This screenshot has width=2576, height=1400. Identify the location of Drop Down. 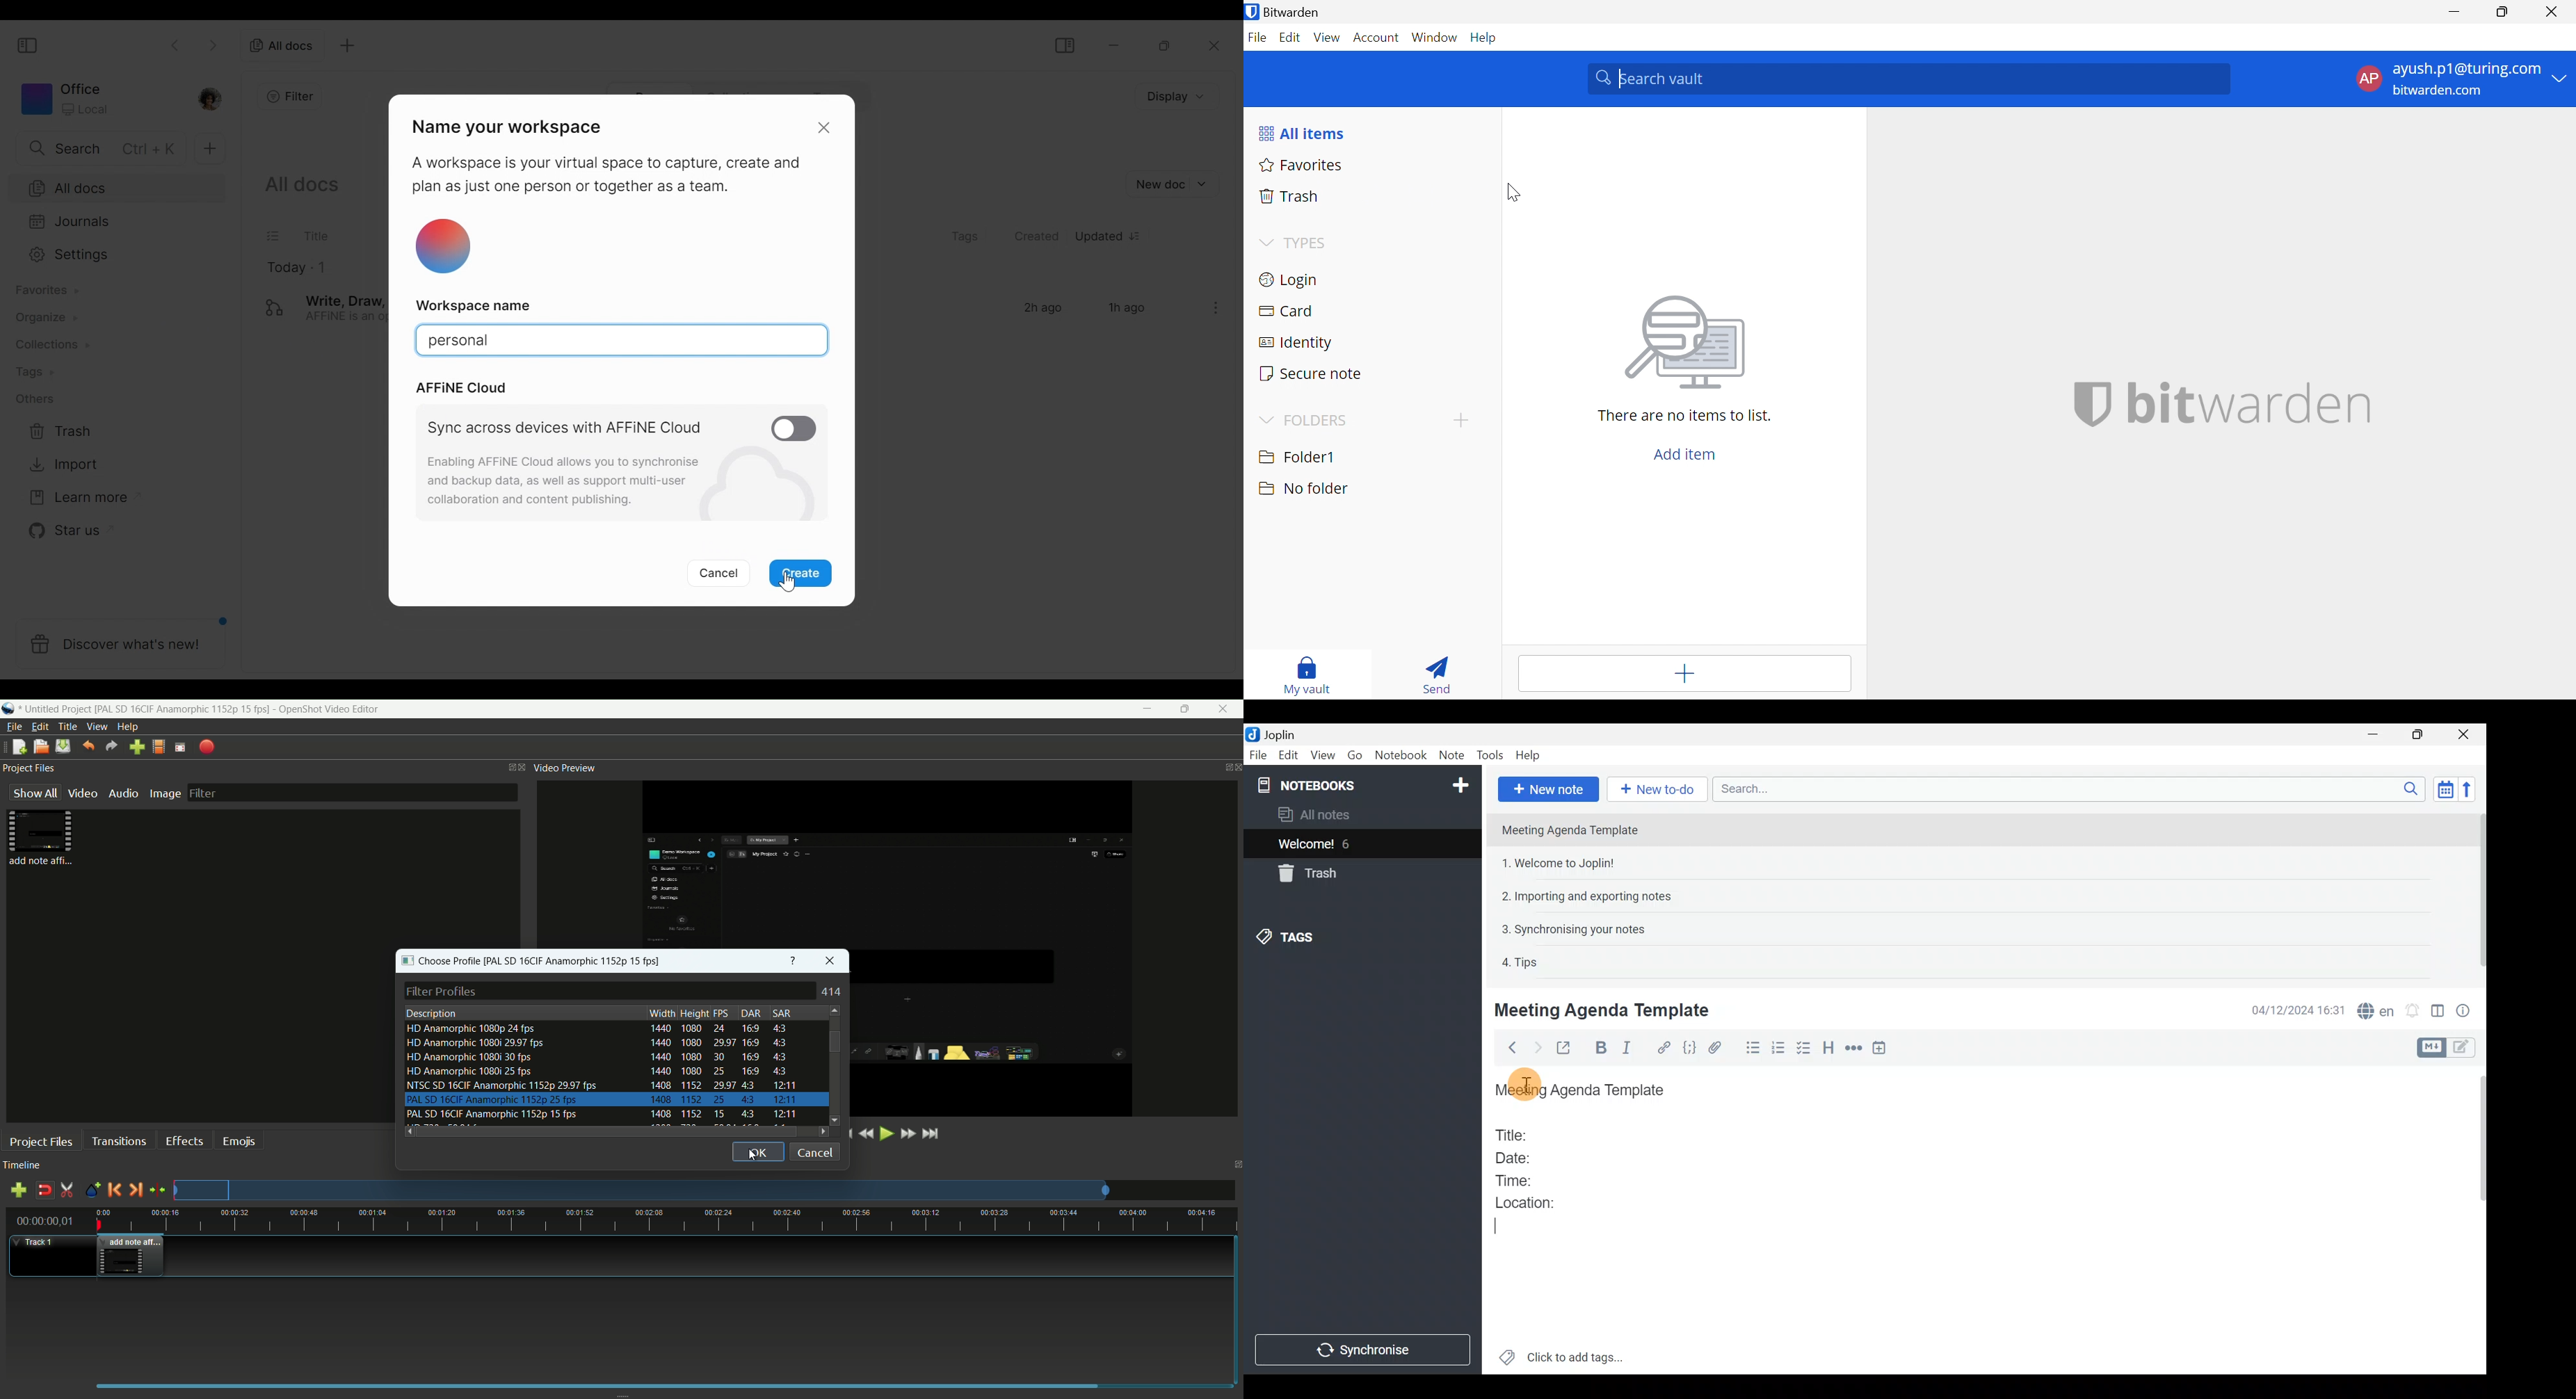
(1269, 421).